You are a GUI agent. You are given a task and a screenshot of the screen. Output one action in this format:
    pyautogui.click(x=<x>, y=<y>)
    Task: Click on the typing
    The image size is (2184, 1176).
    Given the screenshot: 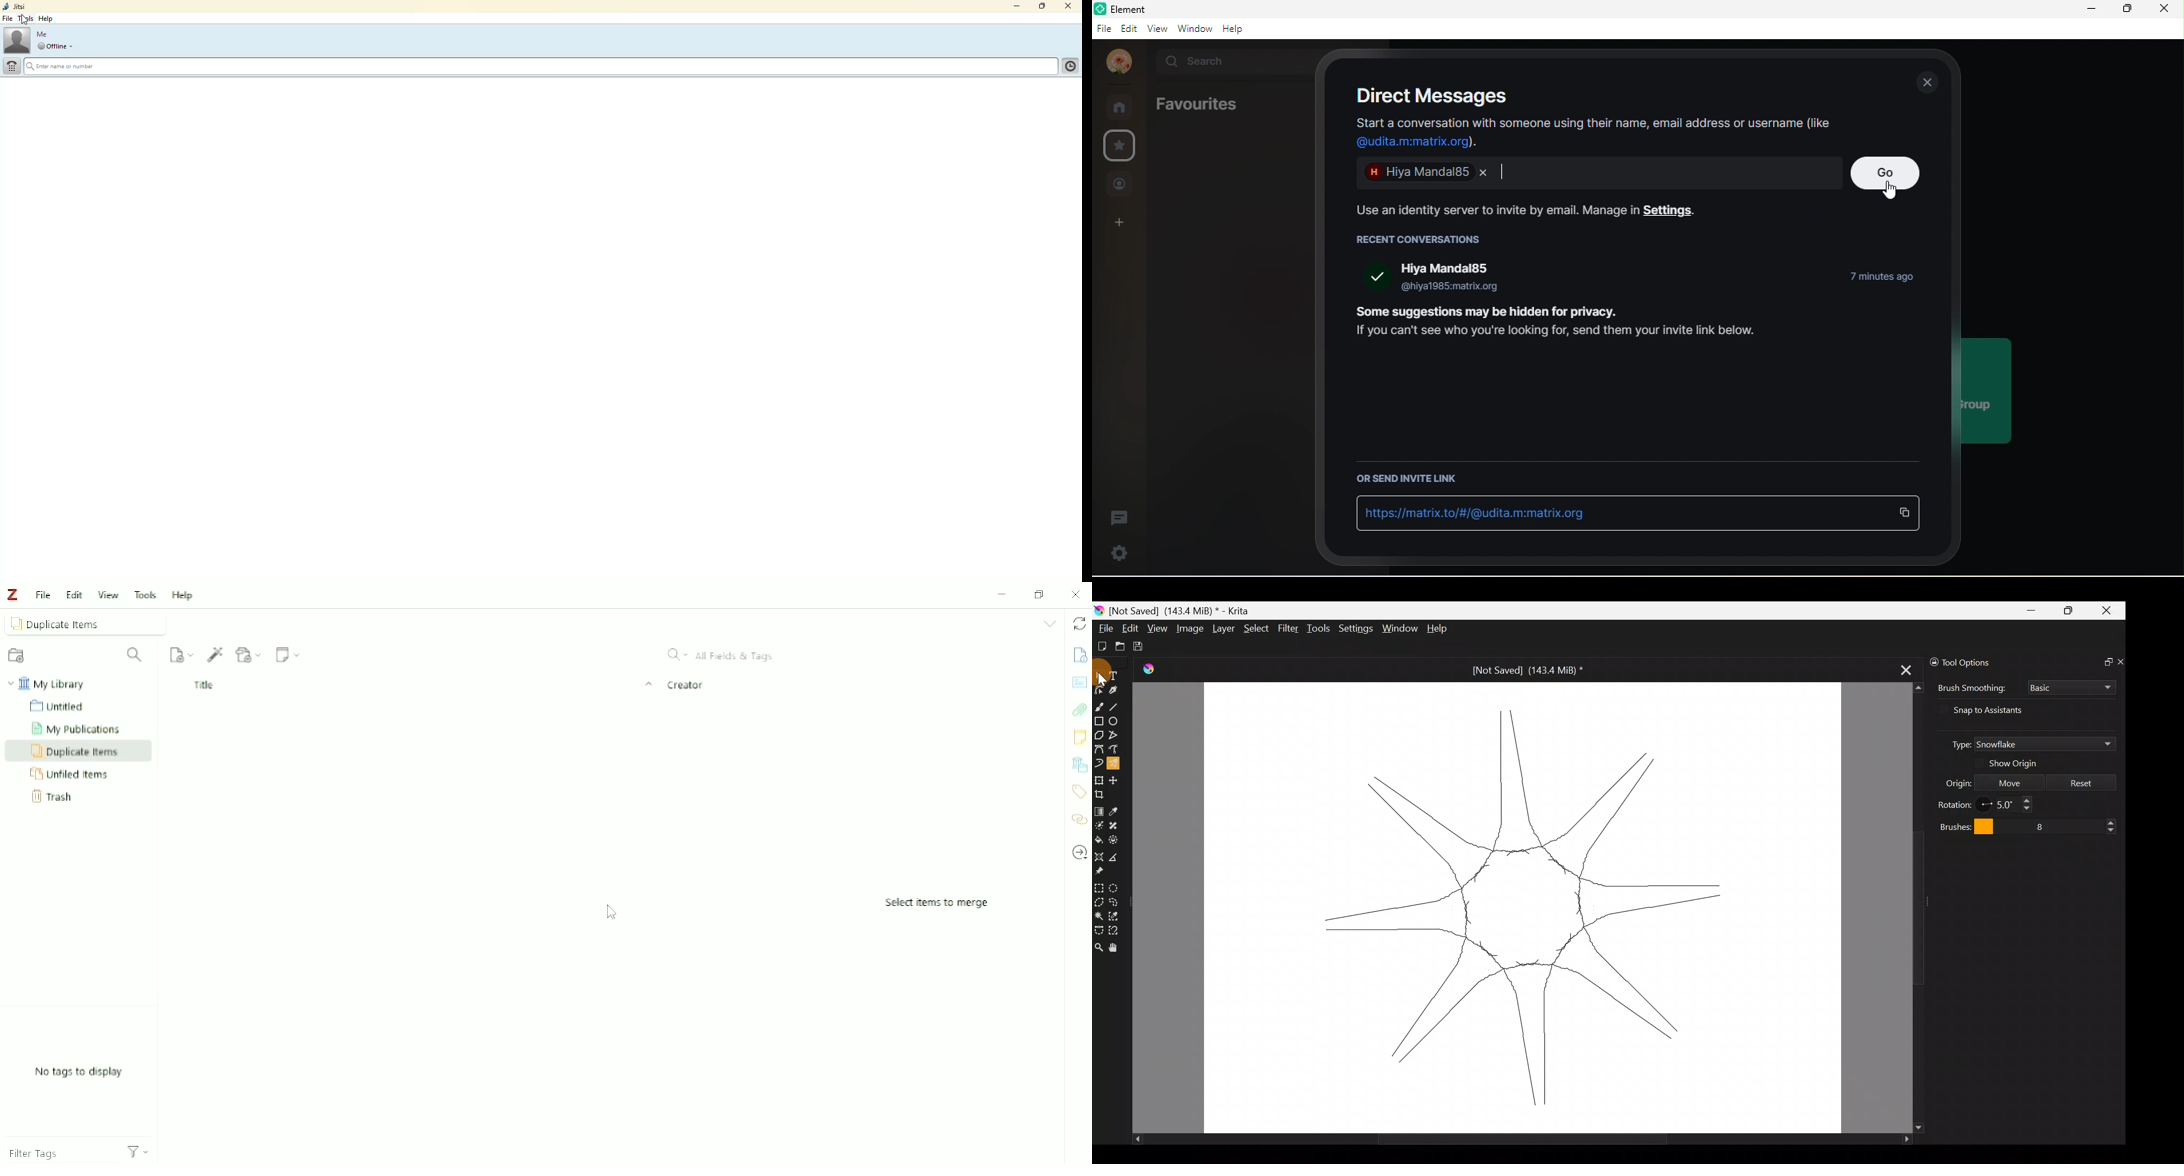 What is the action you would take?
    pyautogui.click(x=1501, y=172)
    